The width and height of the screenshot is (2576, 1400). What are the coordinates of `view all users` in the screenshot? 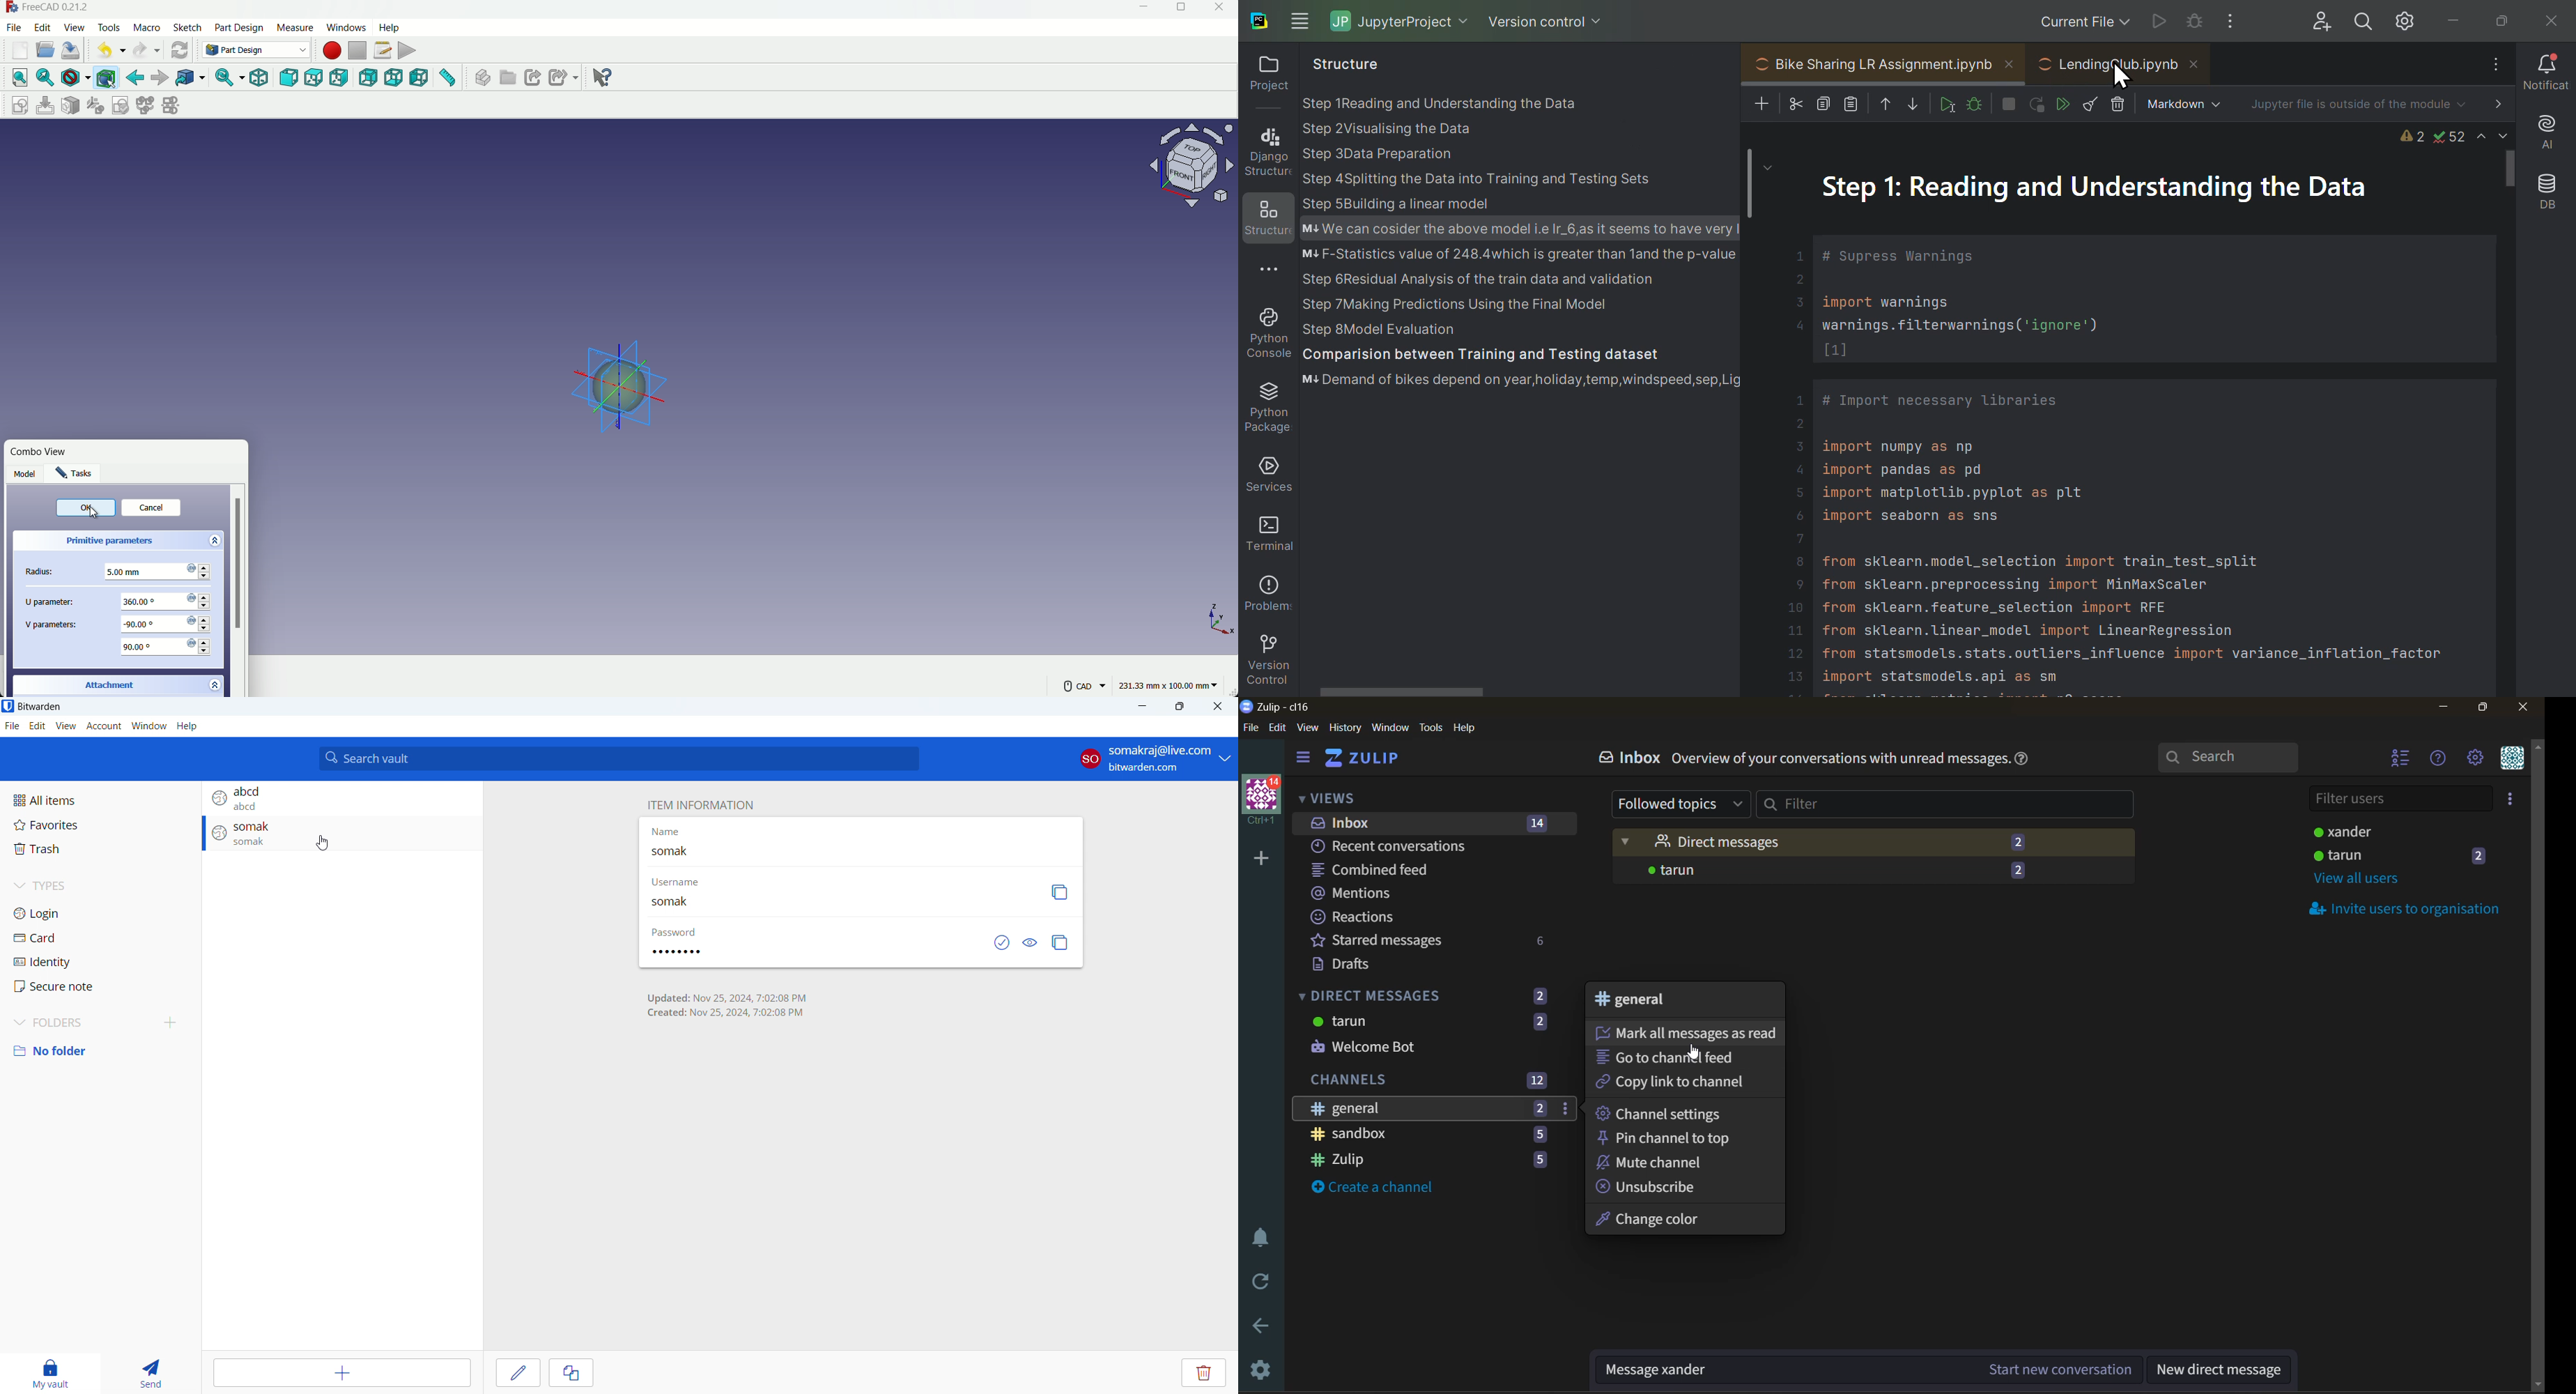 It's located at (2362, 880).